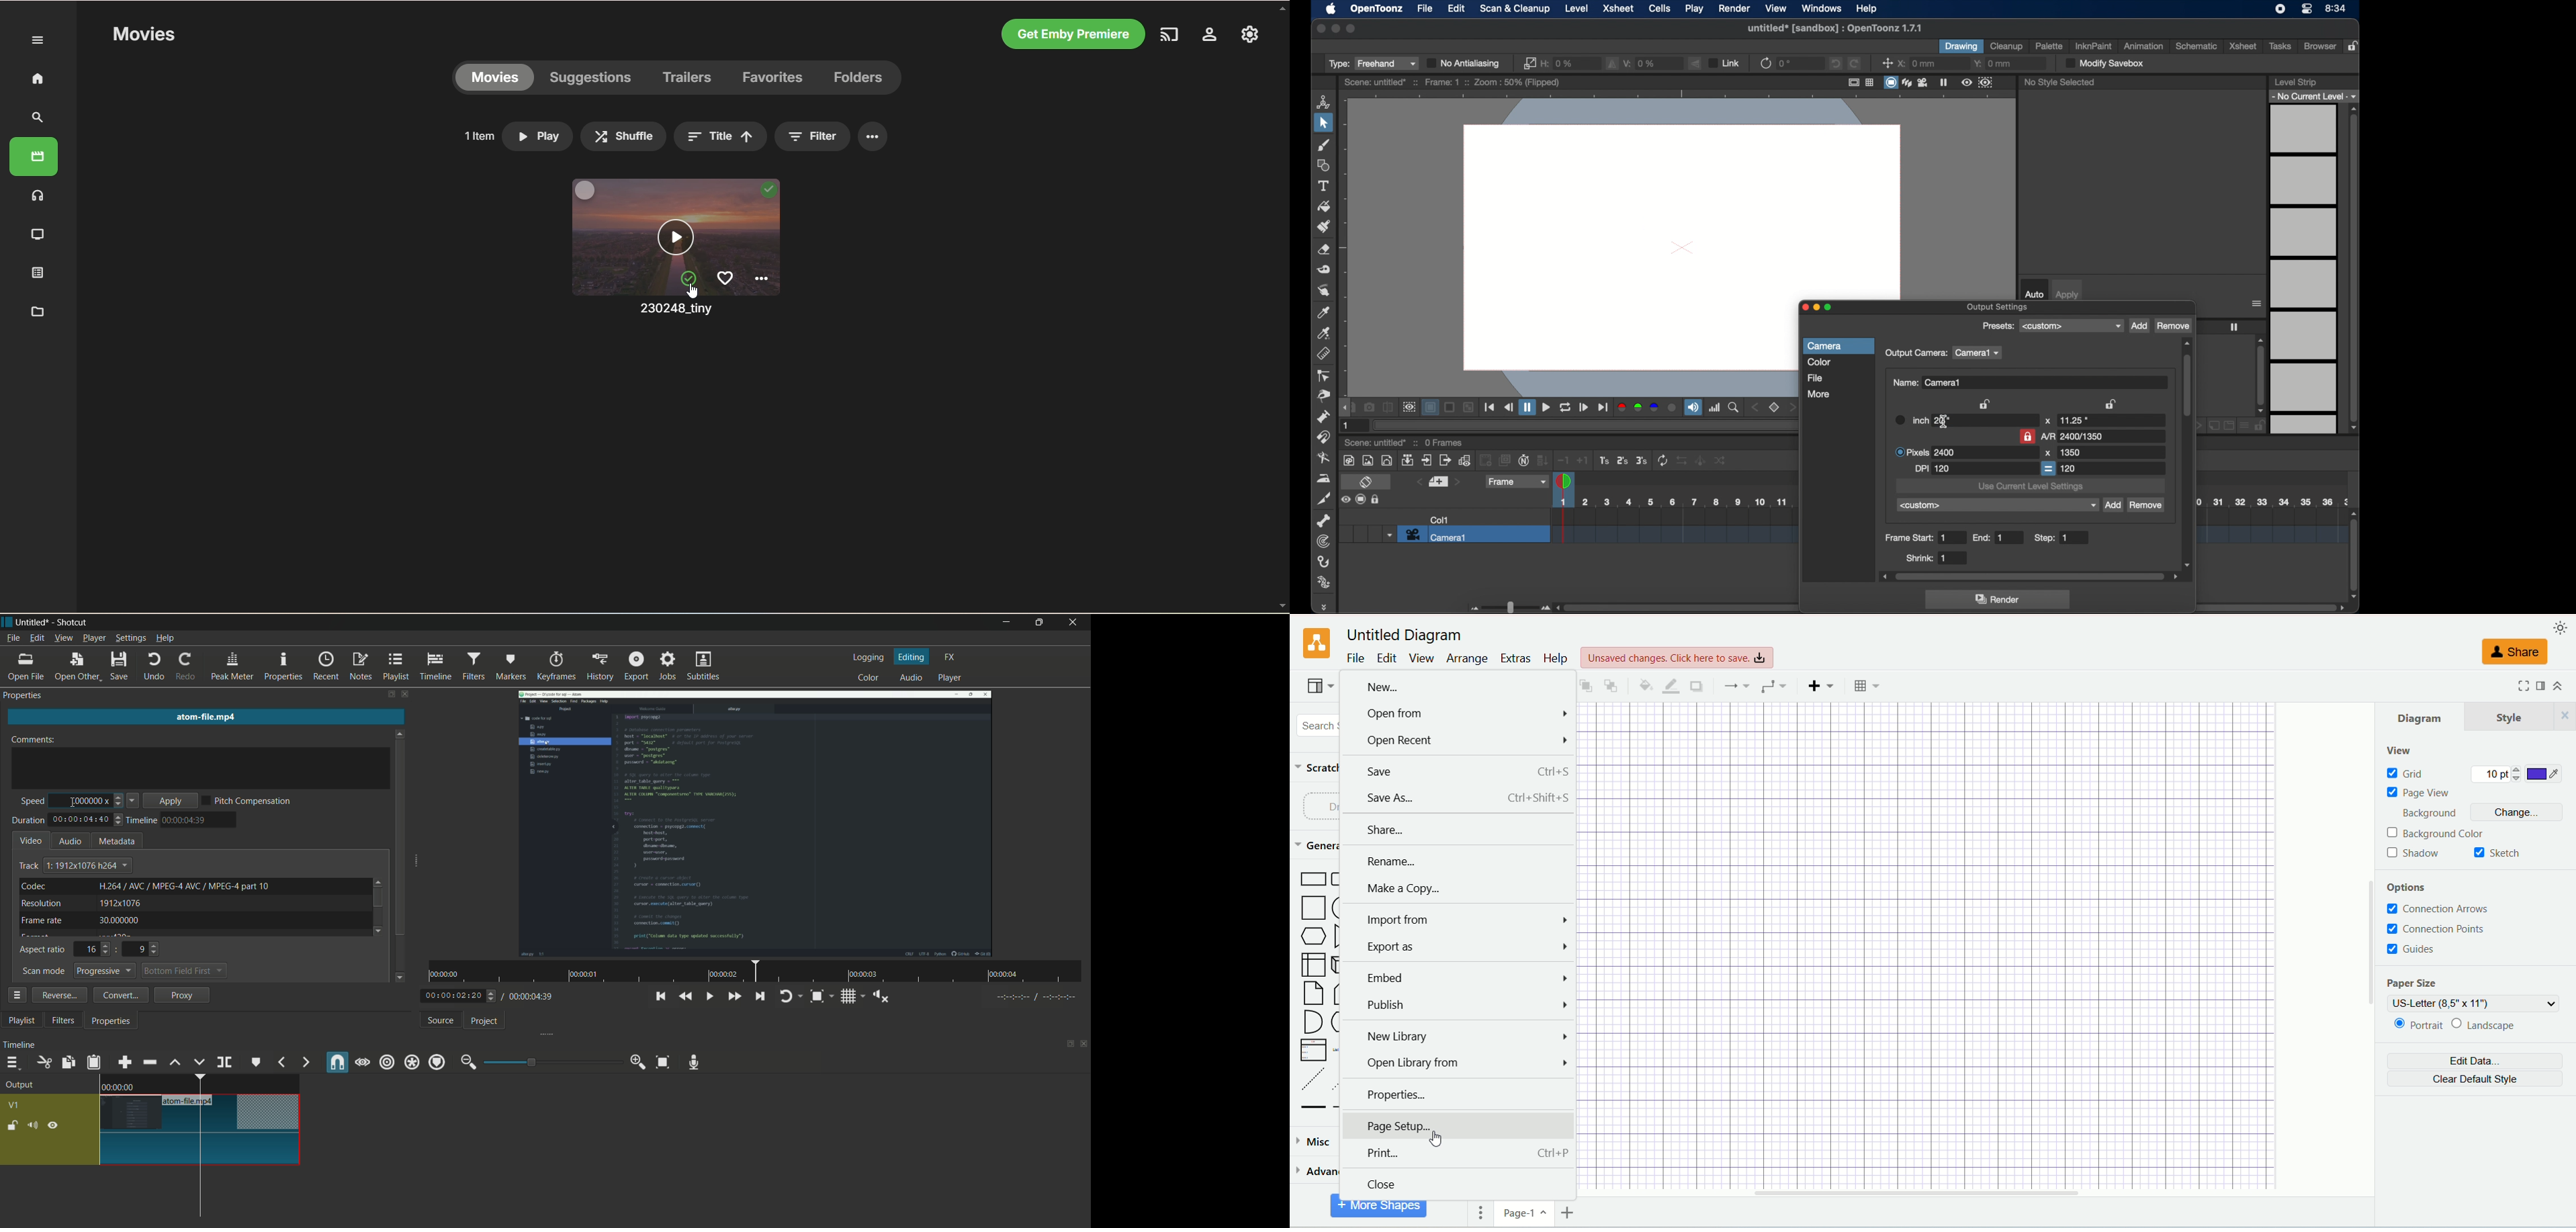 This screenshot has height=1232, width=2576. Describe the element at coordinates (1459, 1186) in the screenshot. I see `close` at that location.